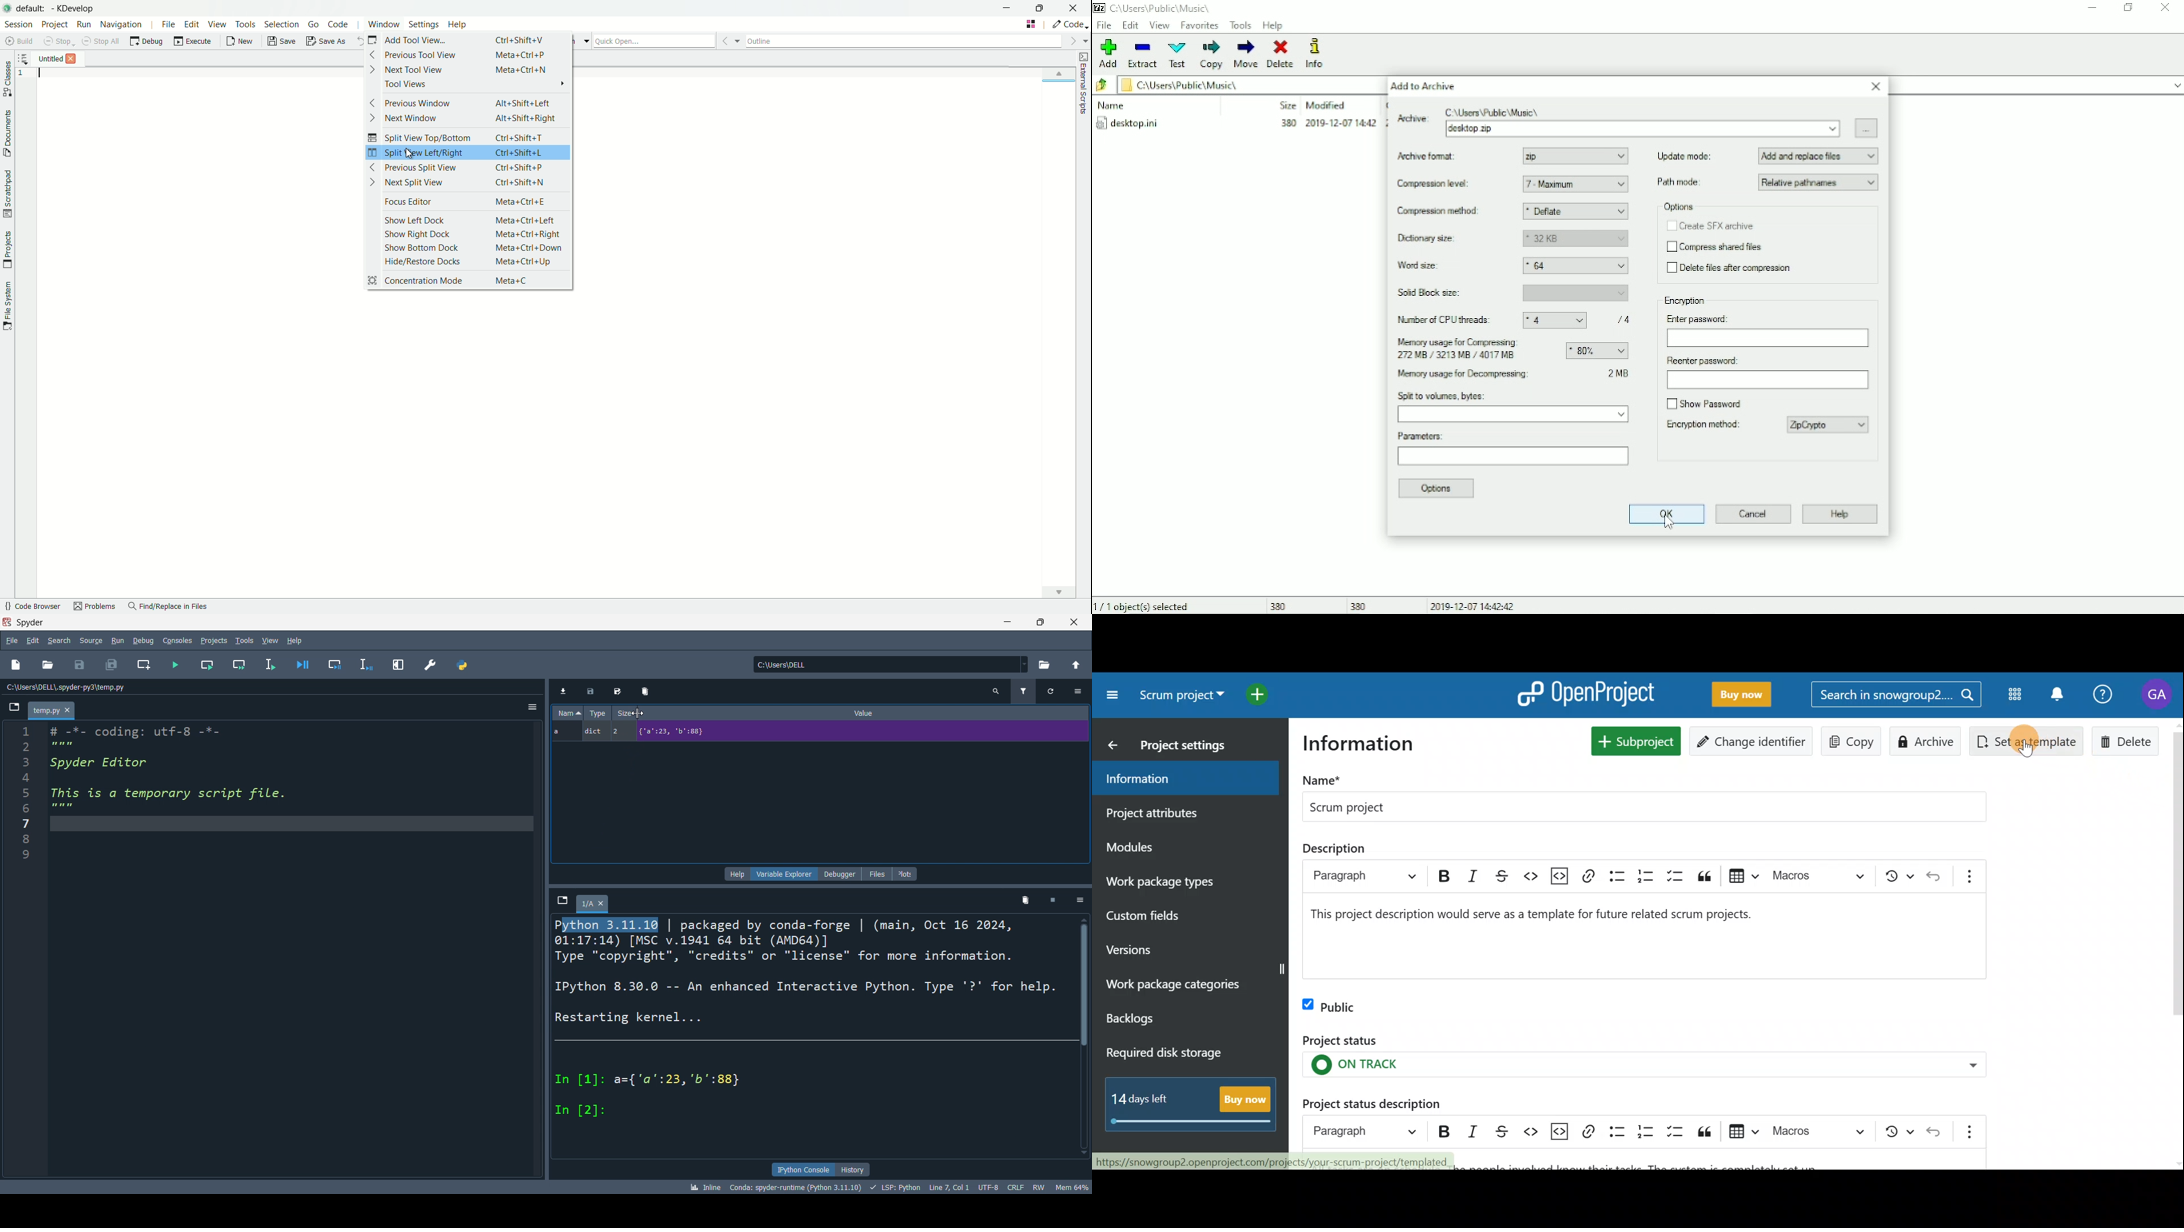 The width and height of the screenshot is (2184, 1232). What do you see at coordinates (589, 694) in the screenshot?
I see `save data` at bounding box center [589, 694].